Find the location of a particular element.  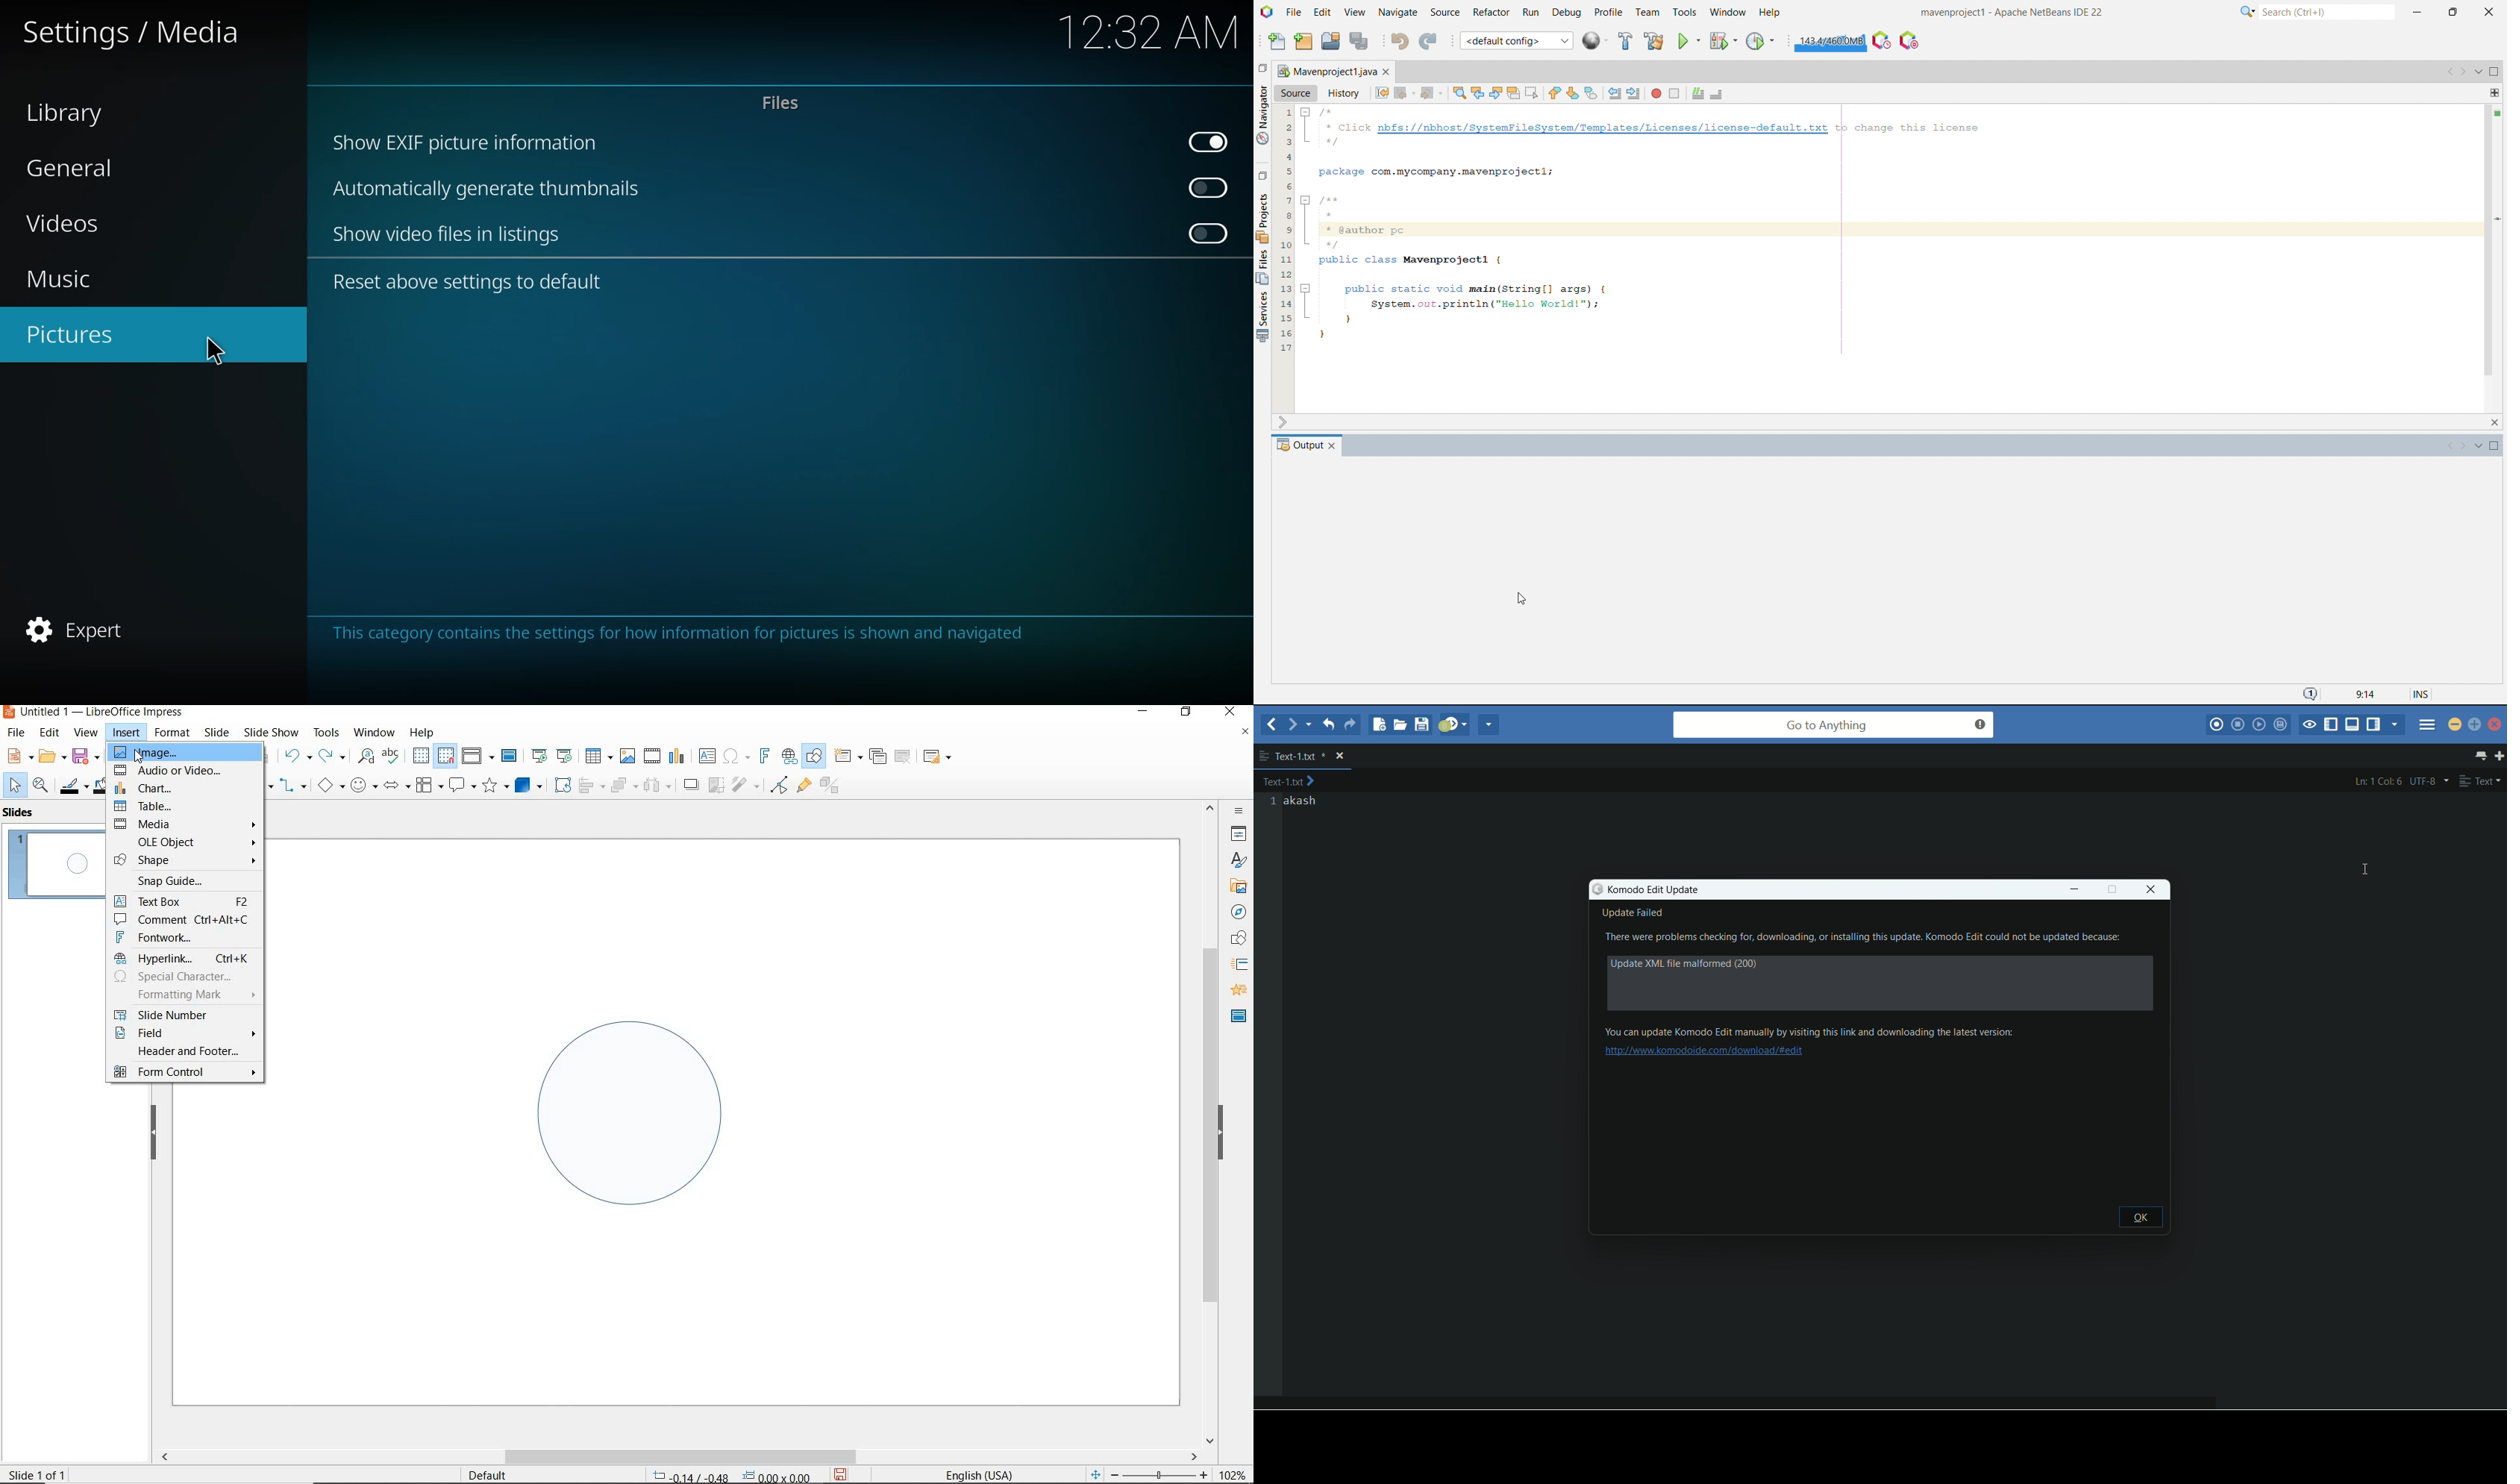

gallery is located at coordinates (1236, 886).